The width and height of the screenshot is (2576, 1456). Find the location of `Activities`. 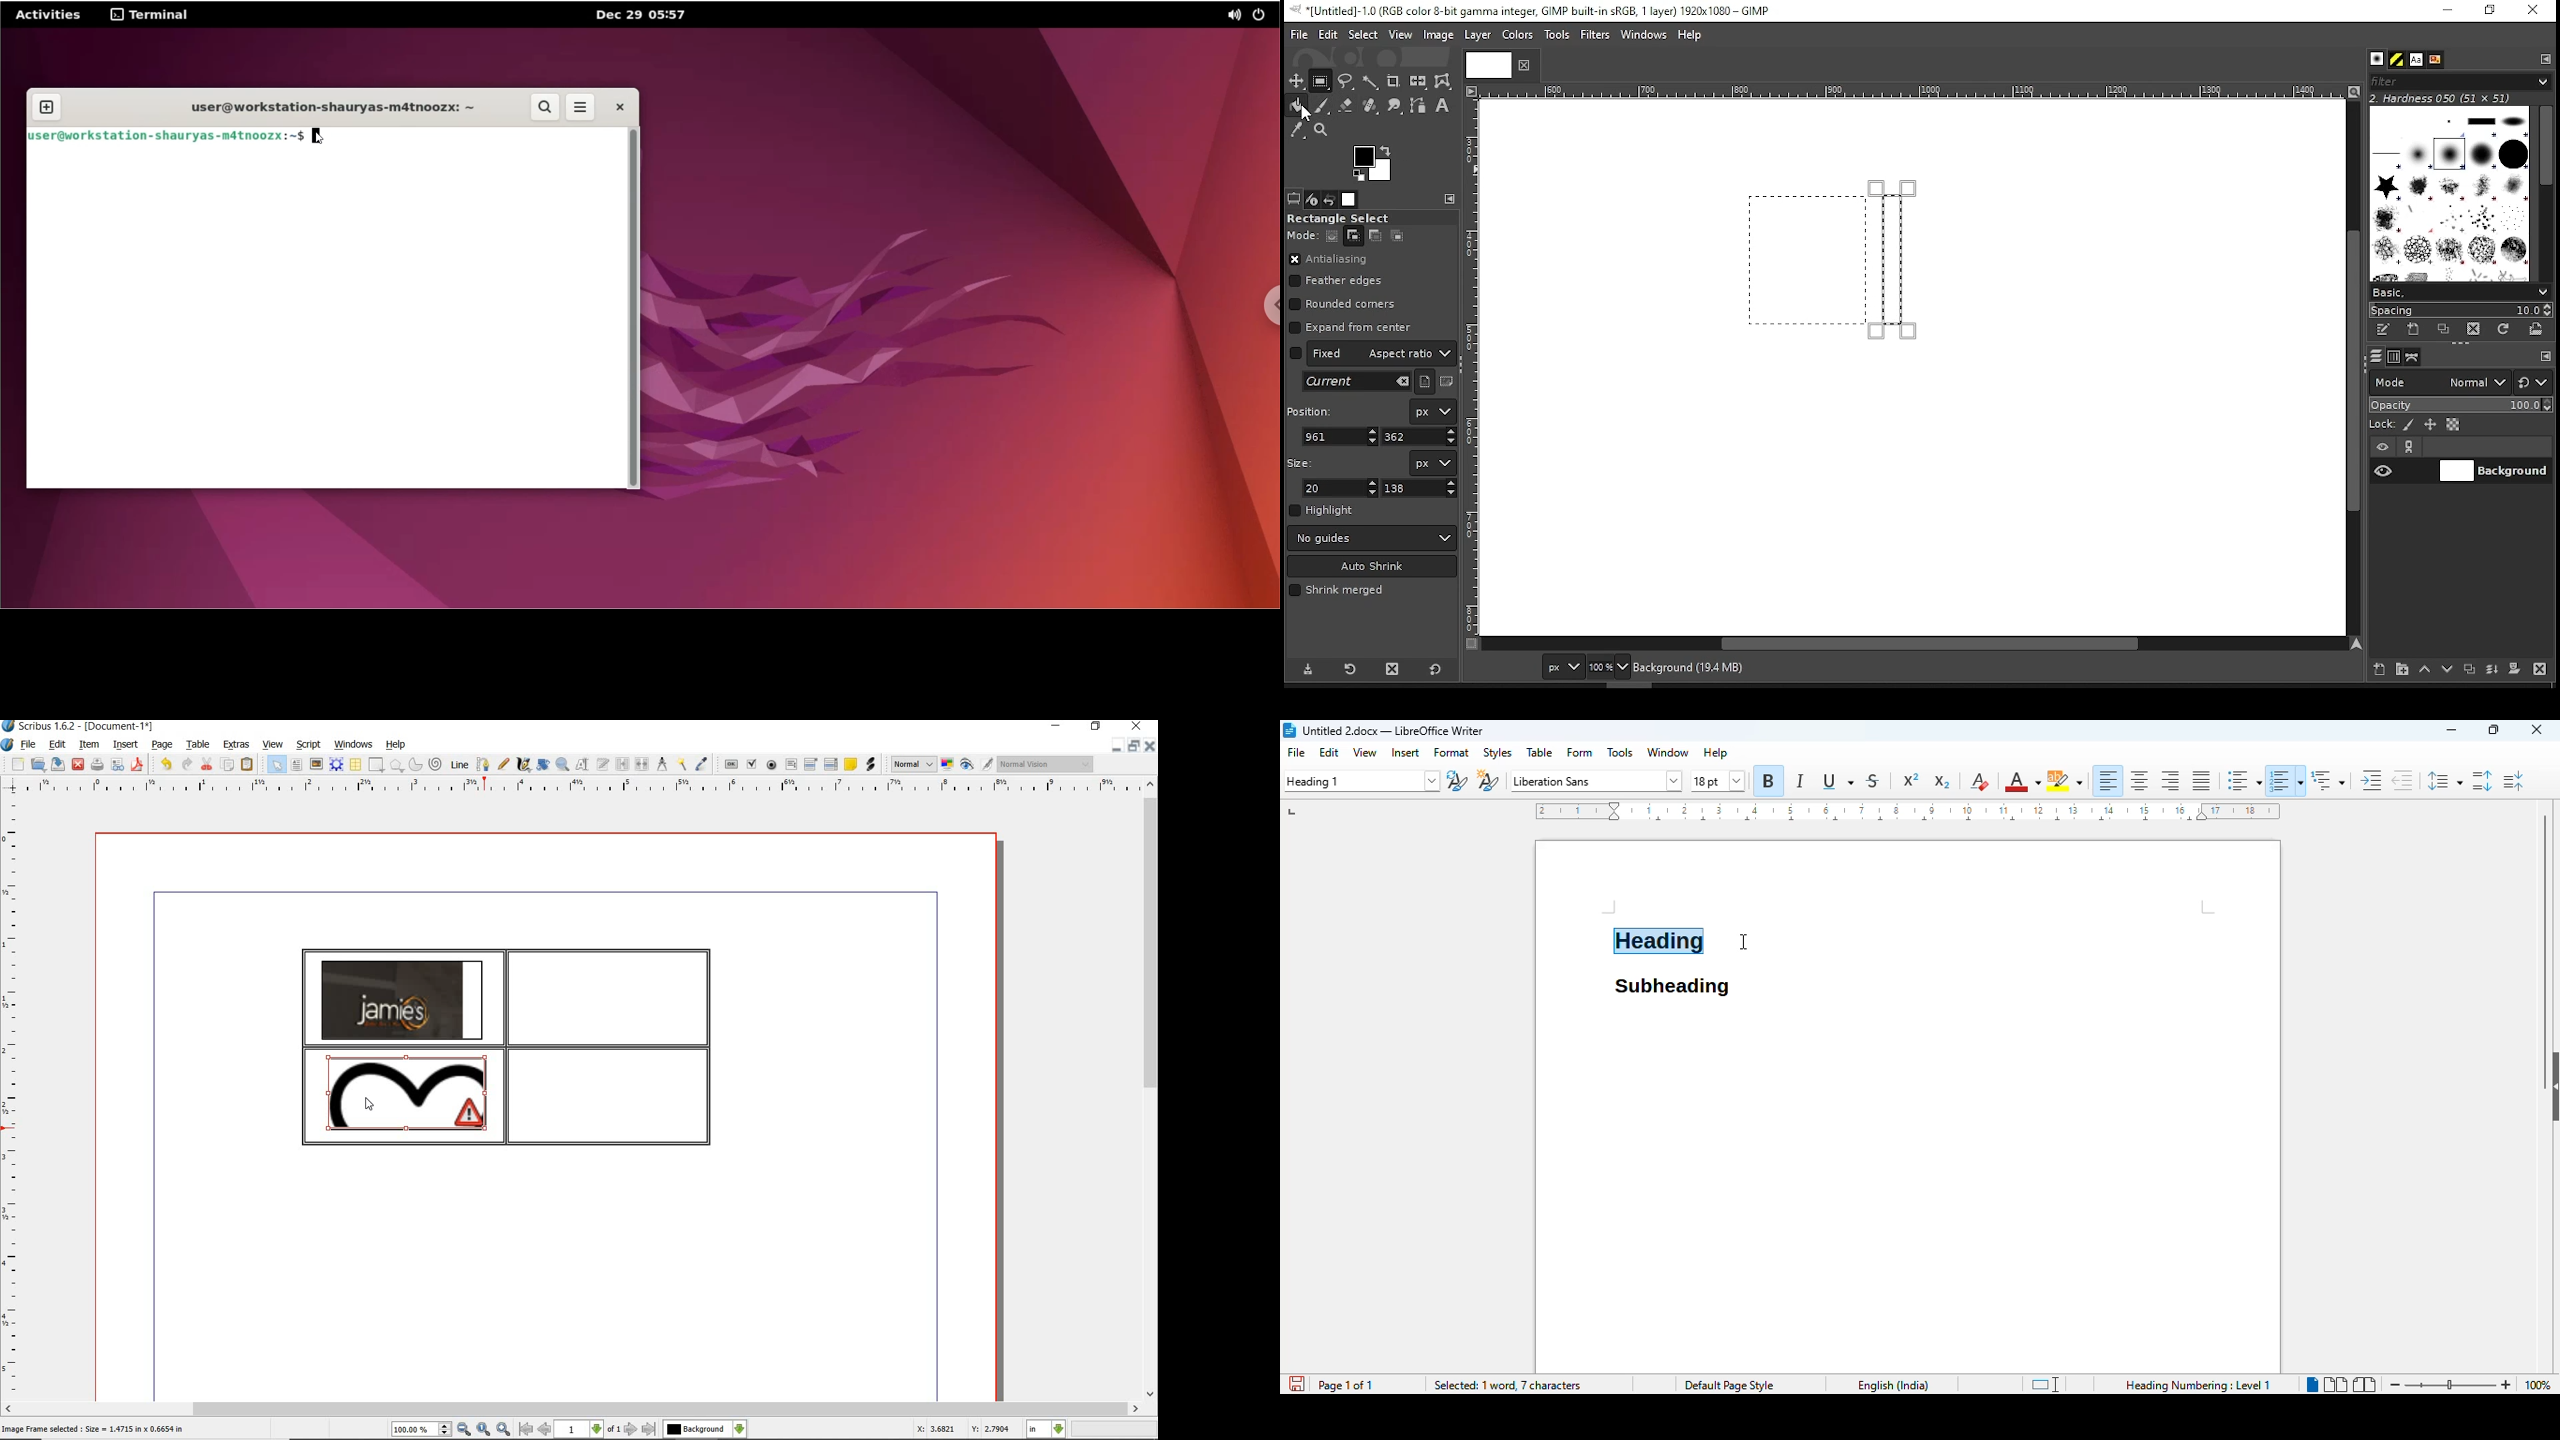

Activities is located at coordinates (50, 15).